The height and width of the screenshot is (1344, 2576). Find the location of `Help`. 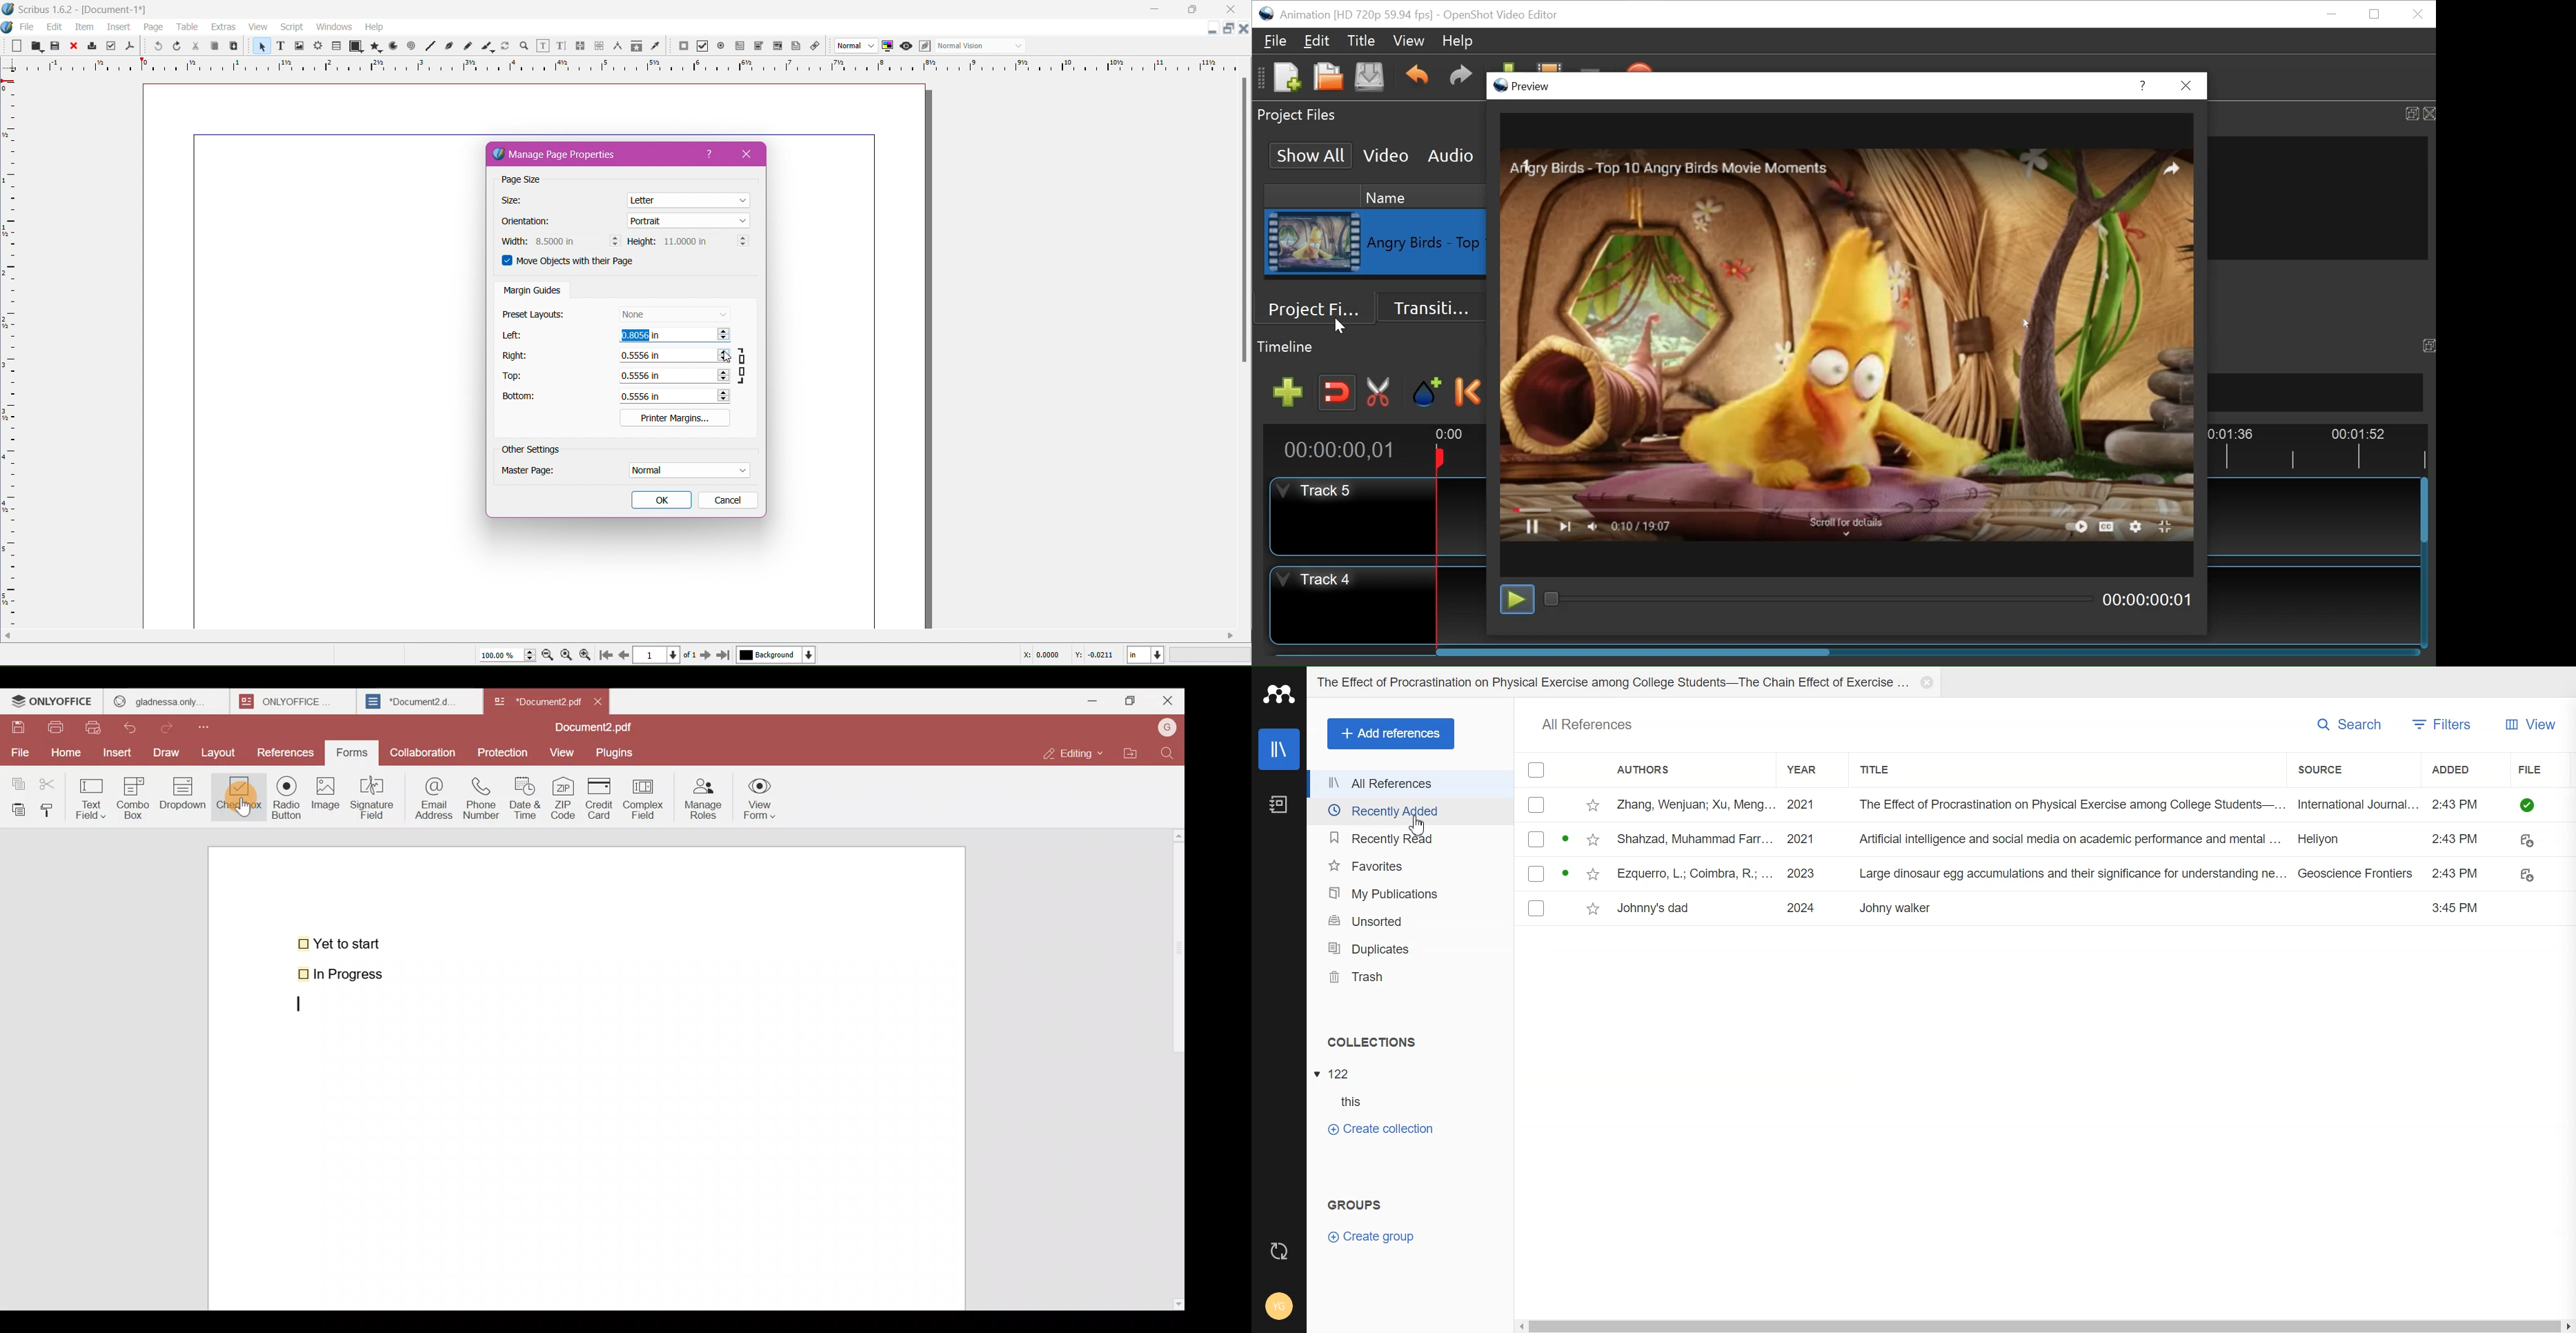

Help is located at coordinates (710, 155).